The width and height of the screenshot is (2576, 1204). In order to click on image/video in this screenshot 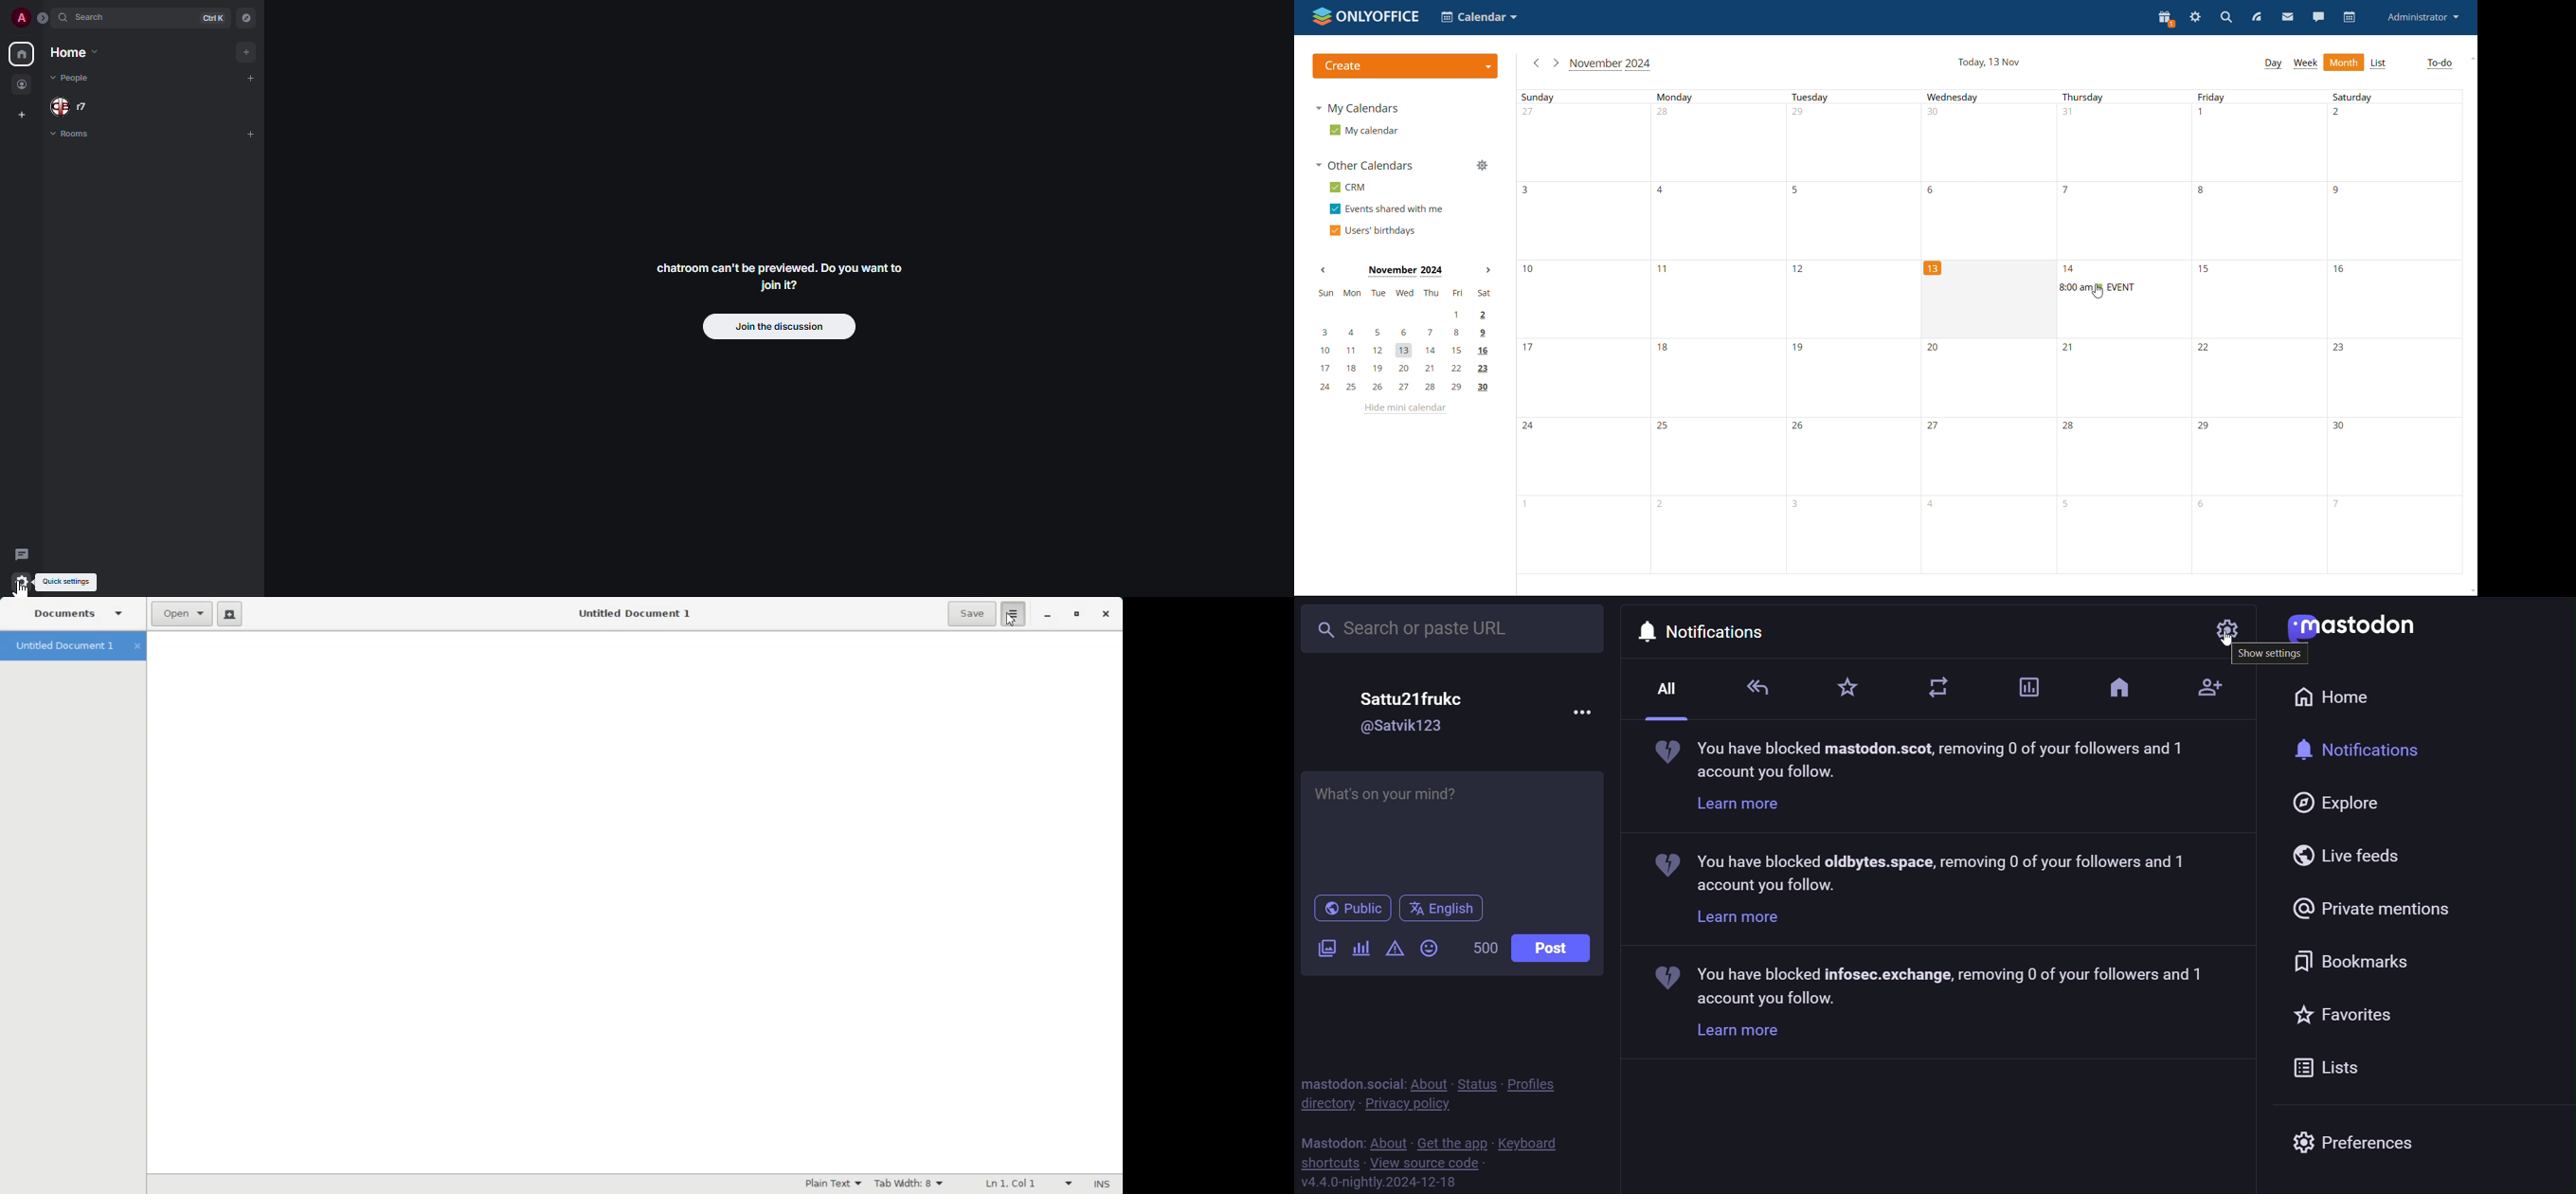, I will do `click(1325, 950)`.